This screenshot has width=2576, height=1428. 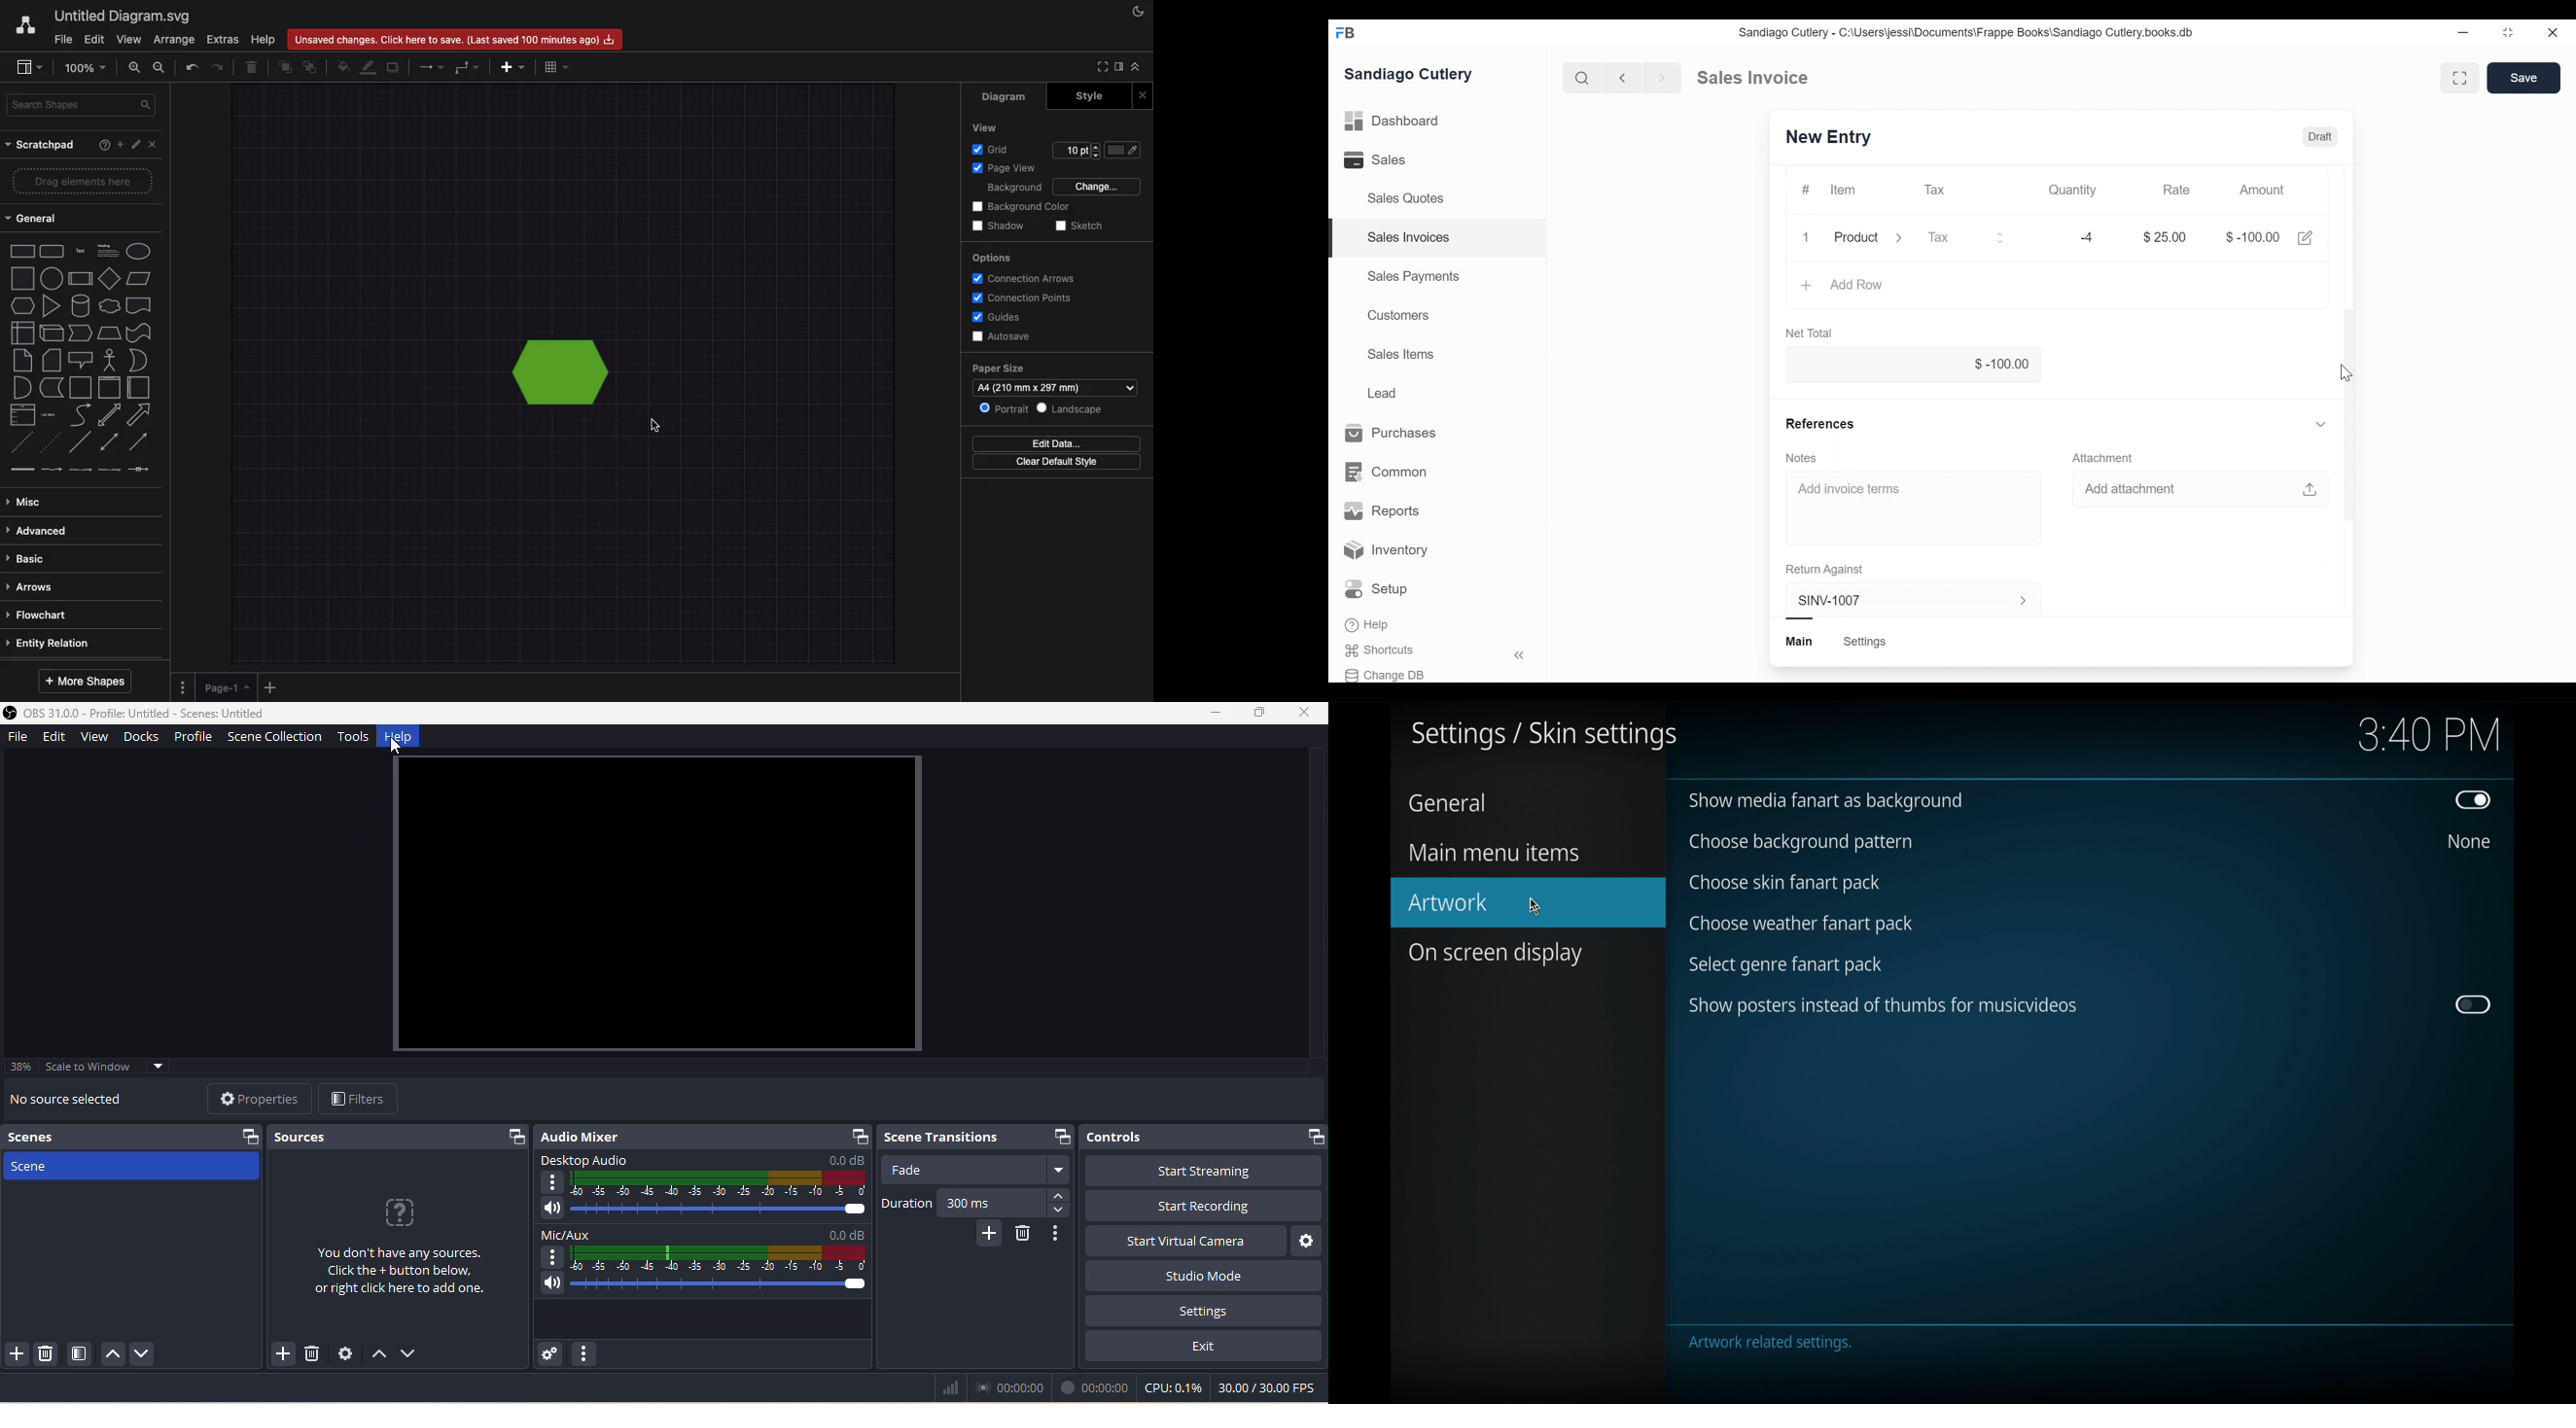 I want to click on 00.00.00, so click(x=1016, y=1387).